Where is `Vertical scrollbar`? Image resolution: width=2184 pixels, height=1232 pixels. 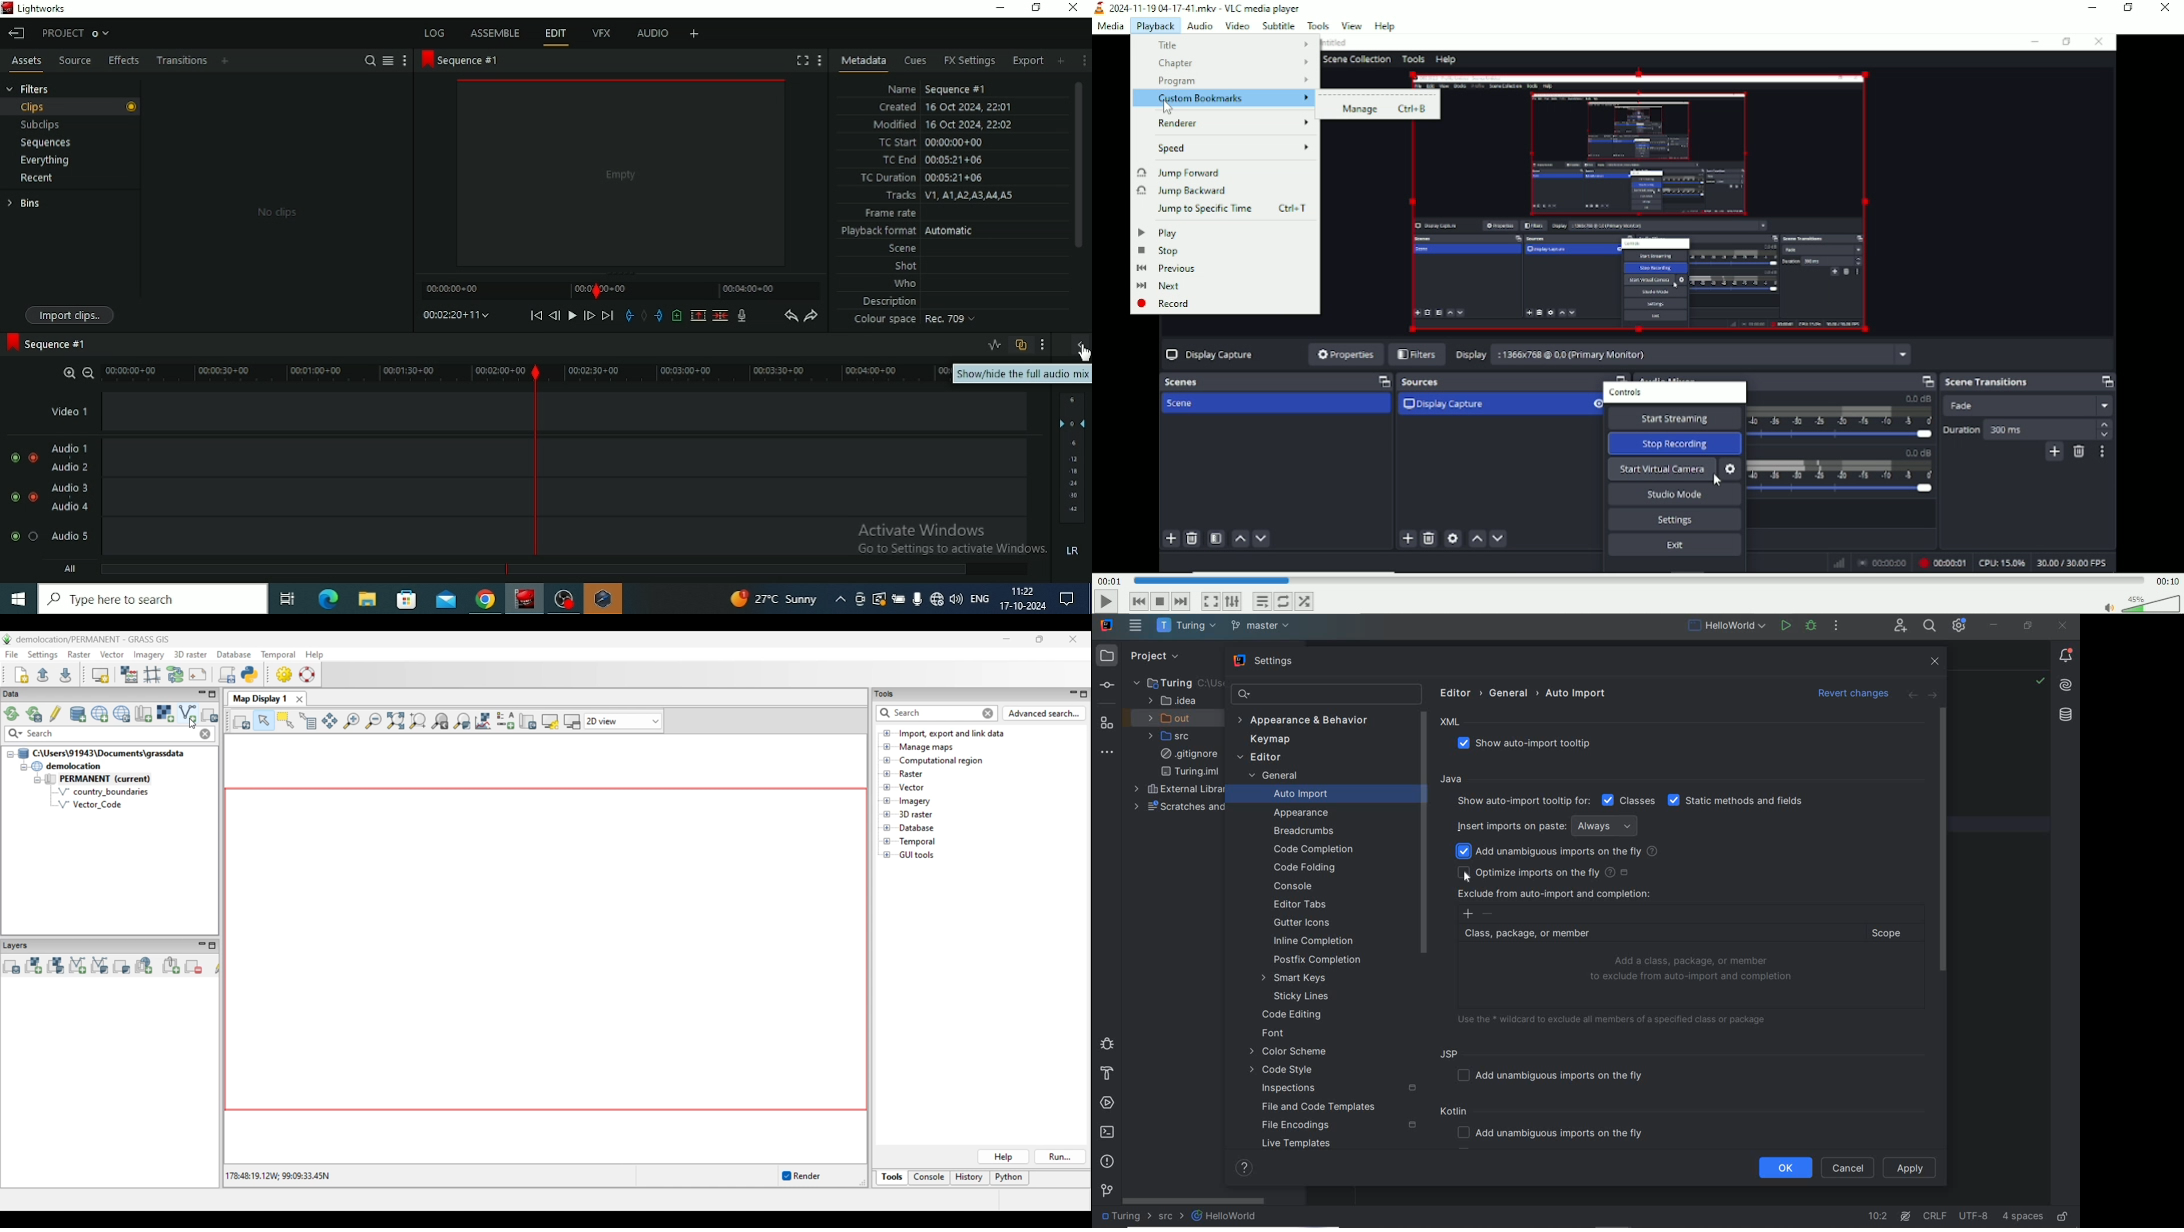 Vertical scrollbar is located at coordinates (1080, 165).